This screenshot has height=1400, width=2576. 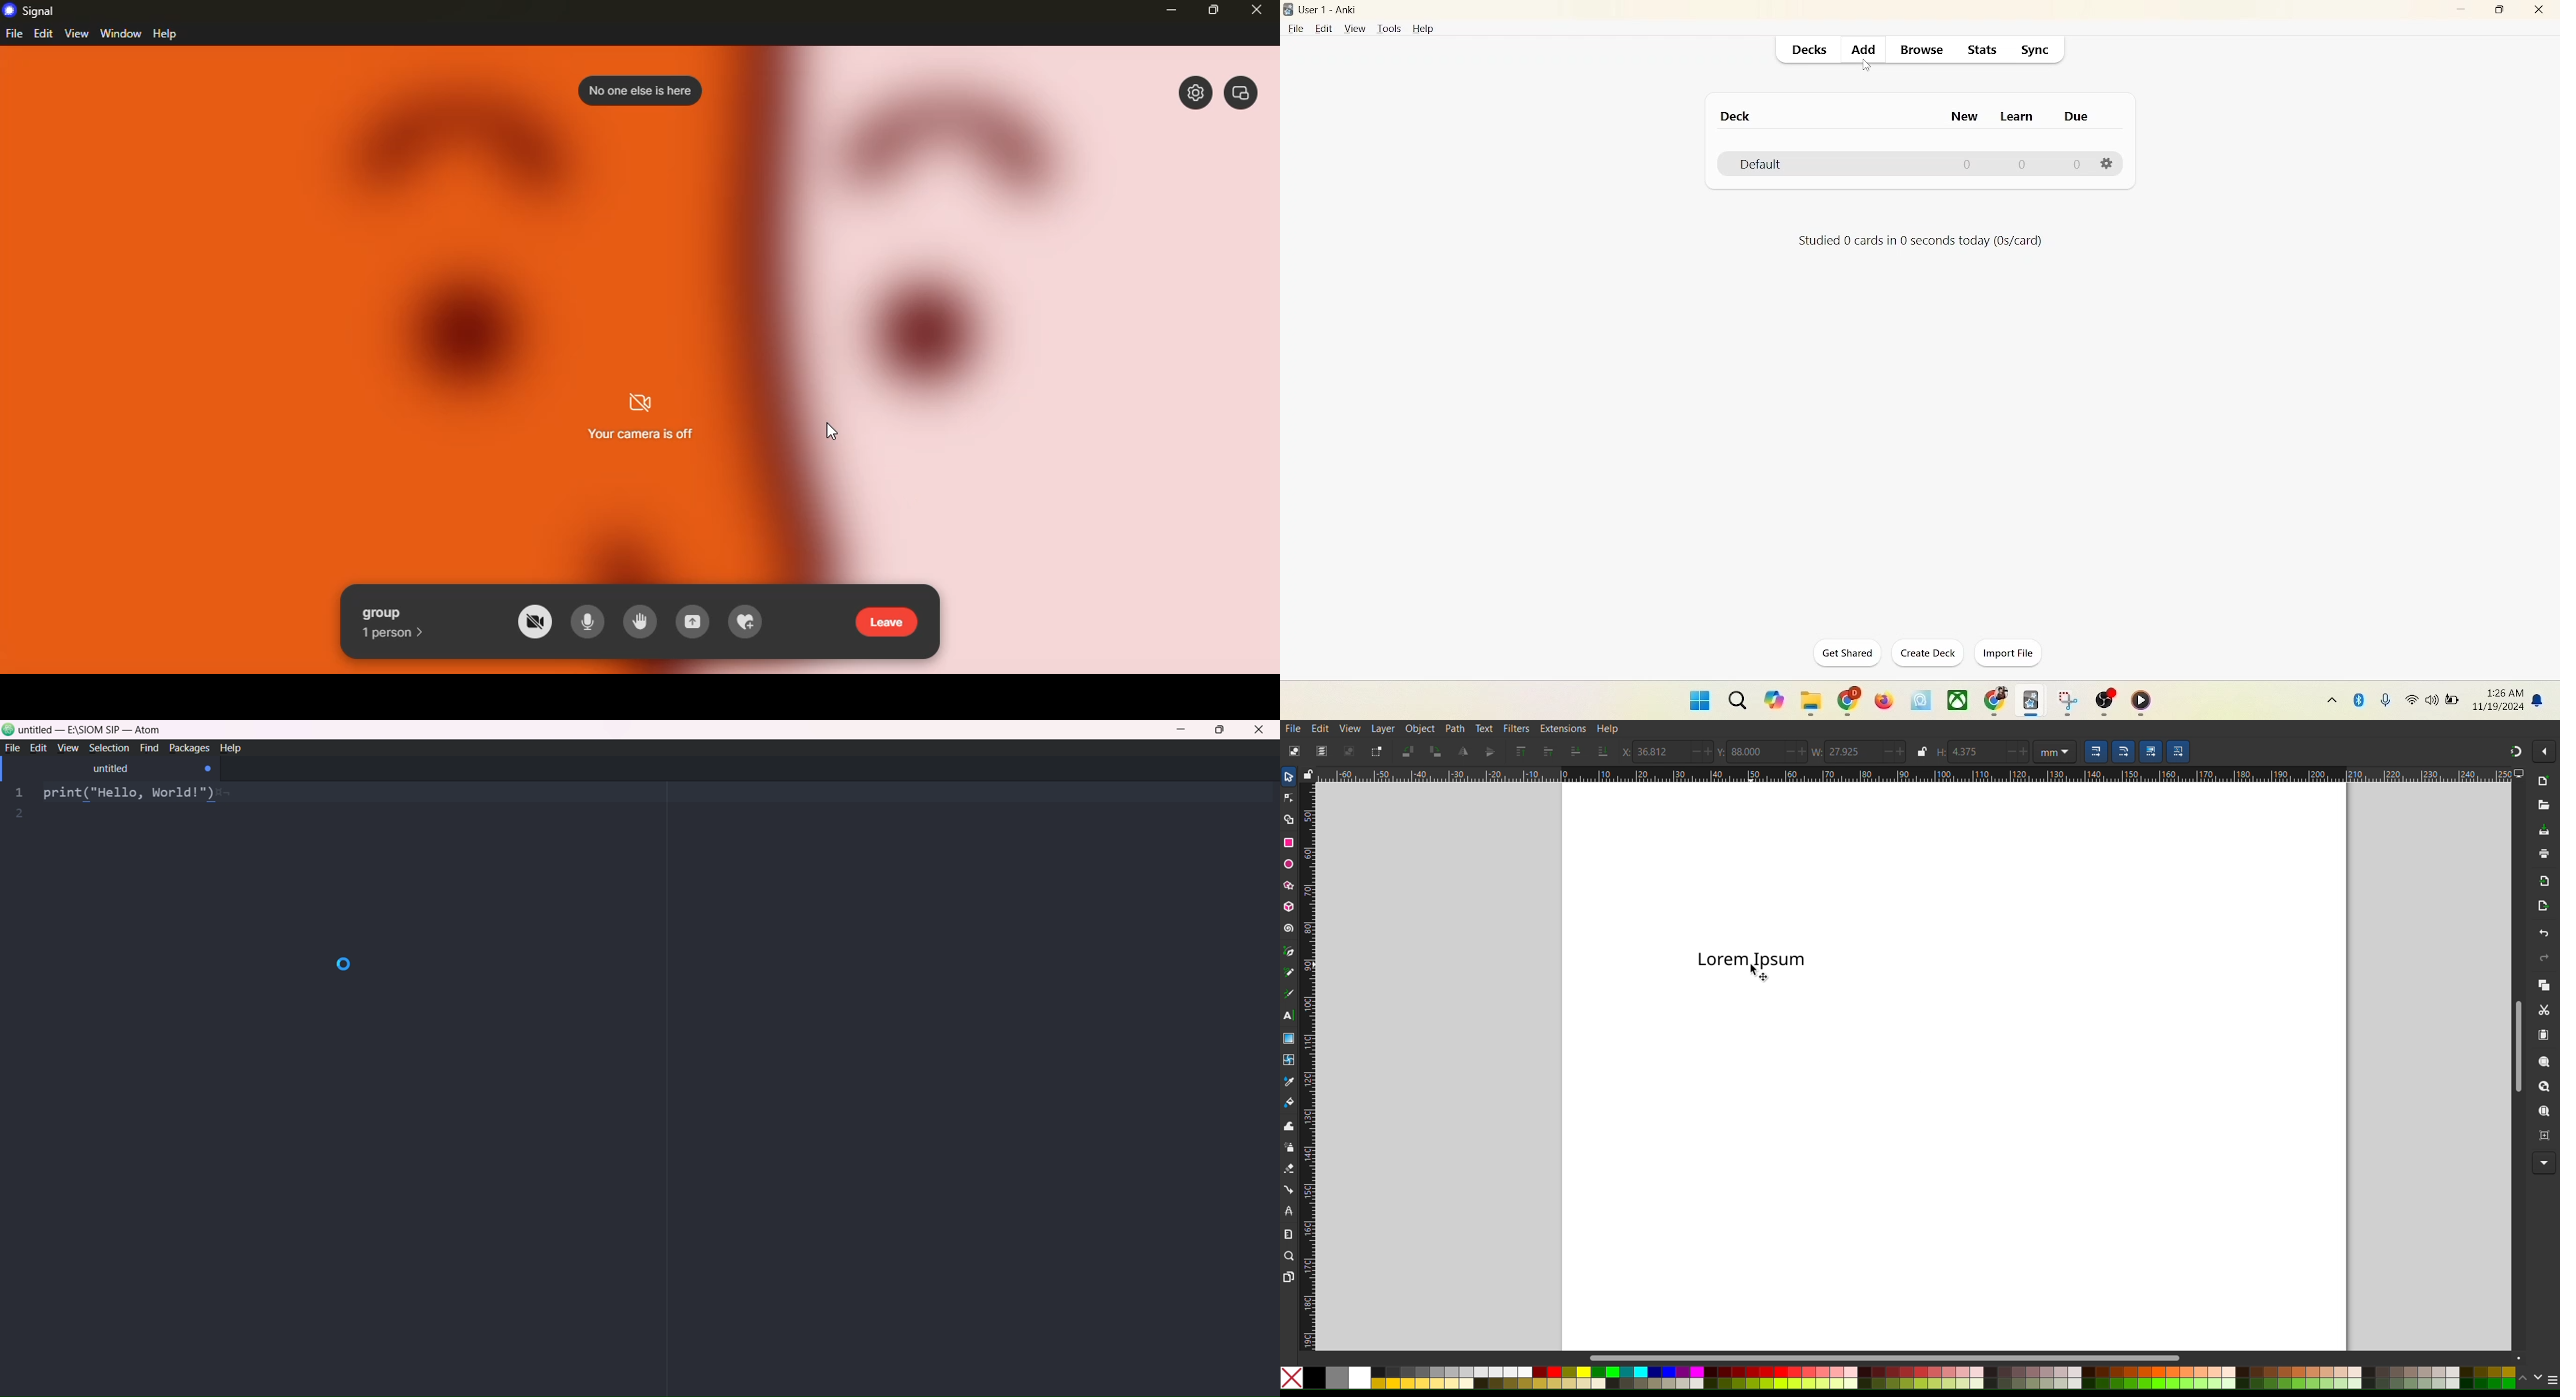 What do you see at coordinates (1563, 728) in the screenshot?
I see `Extensions` at bounding box center [1563, 728].